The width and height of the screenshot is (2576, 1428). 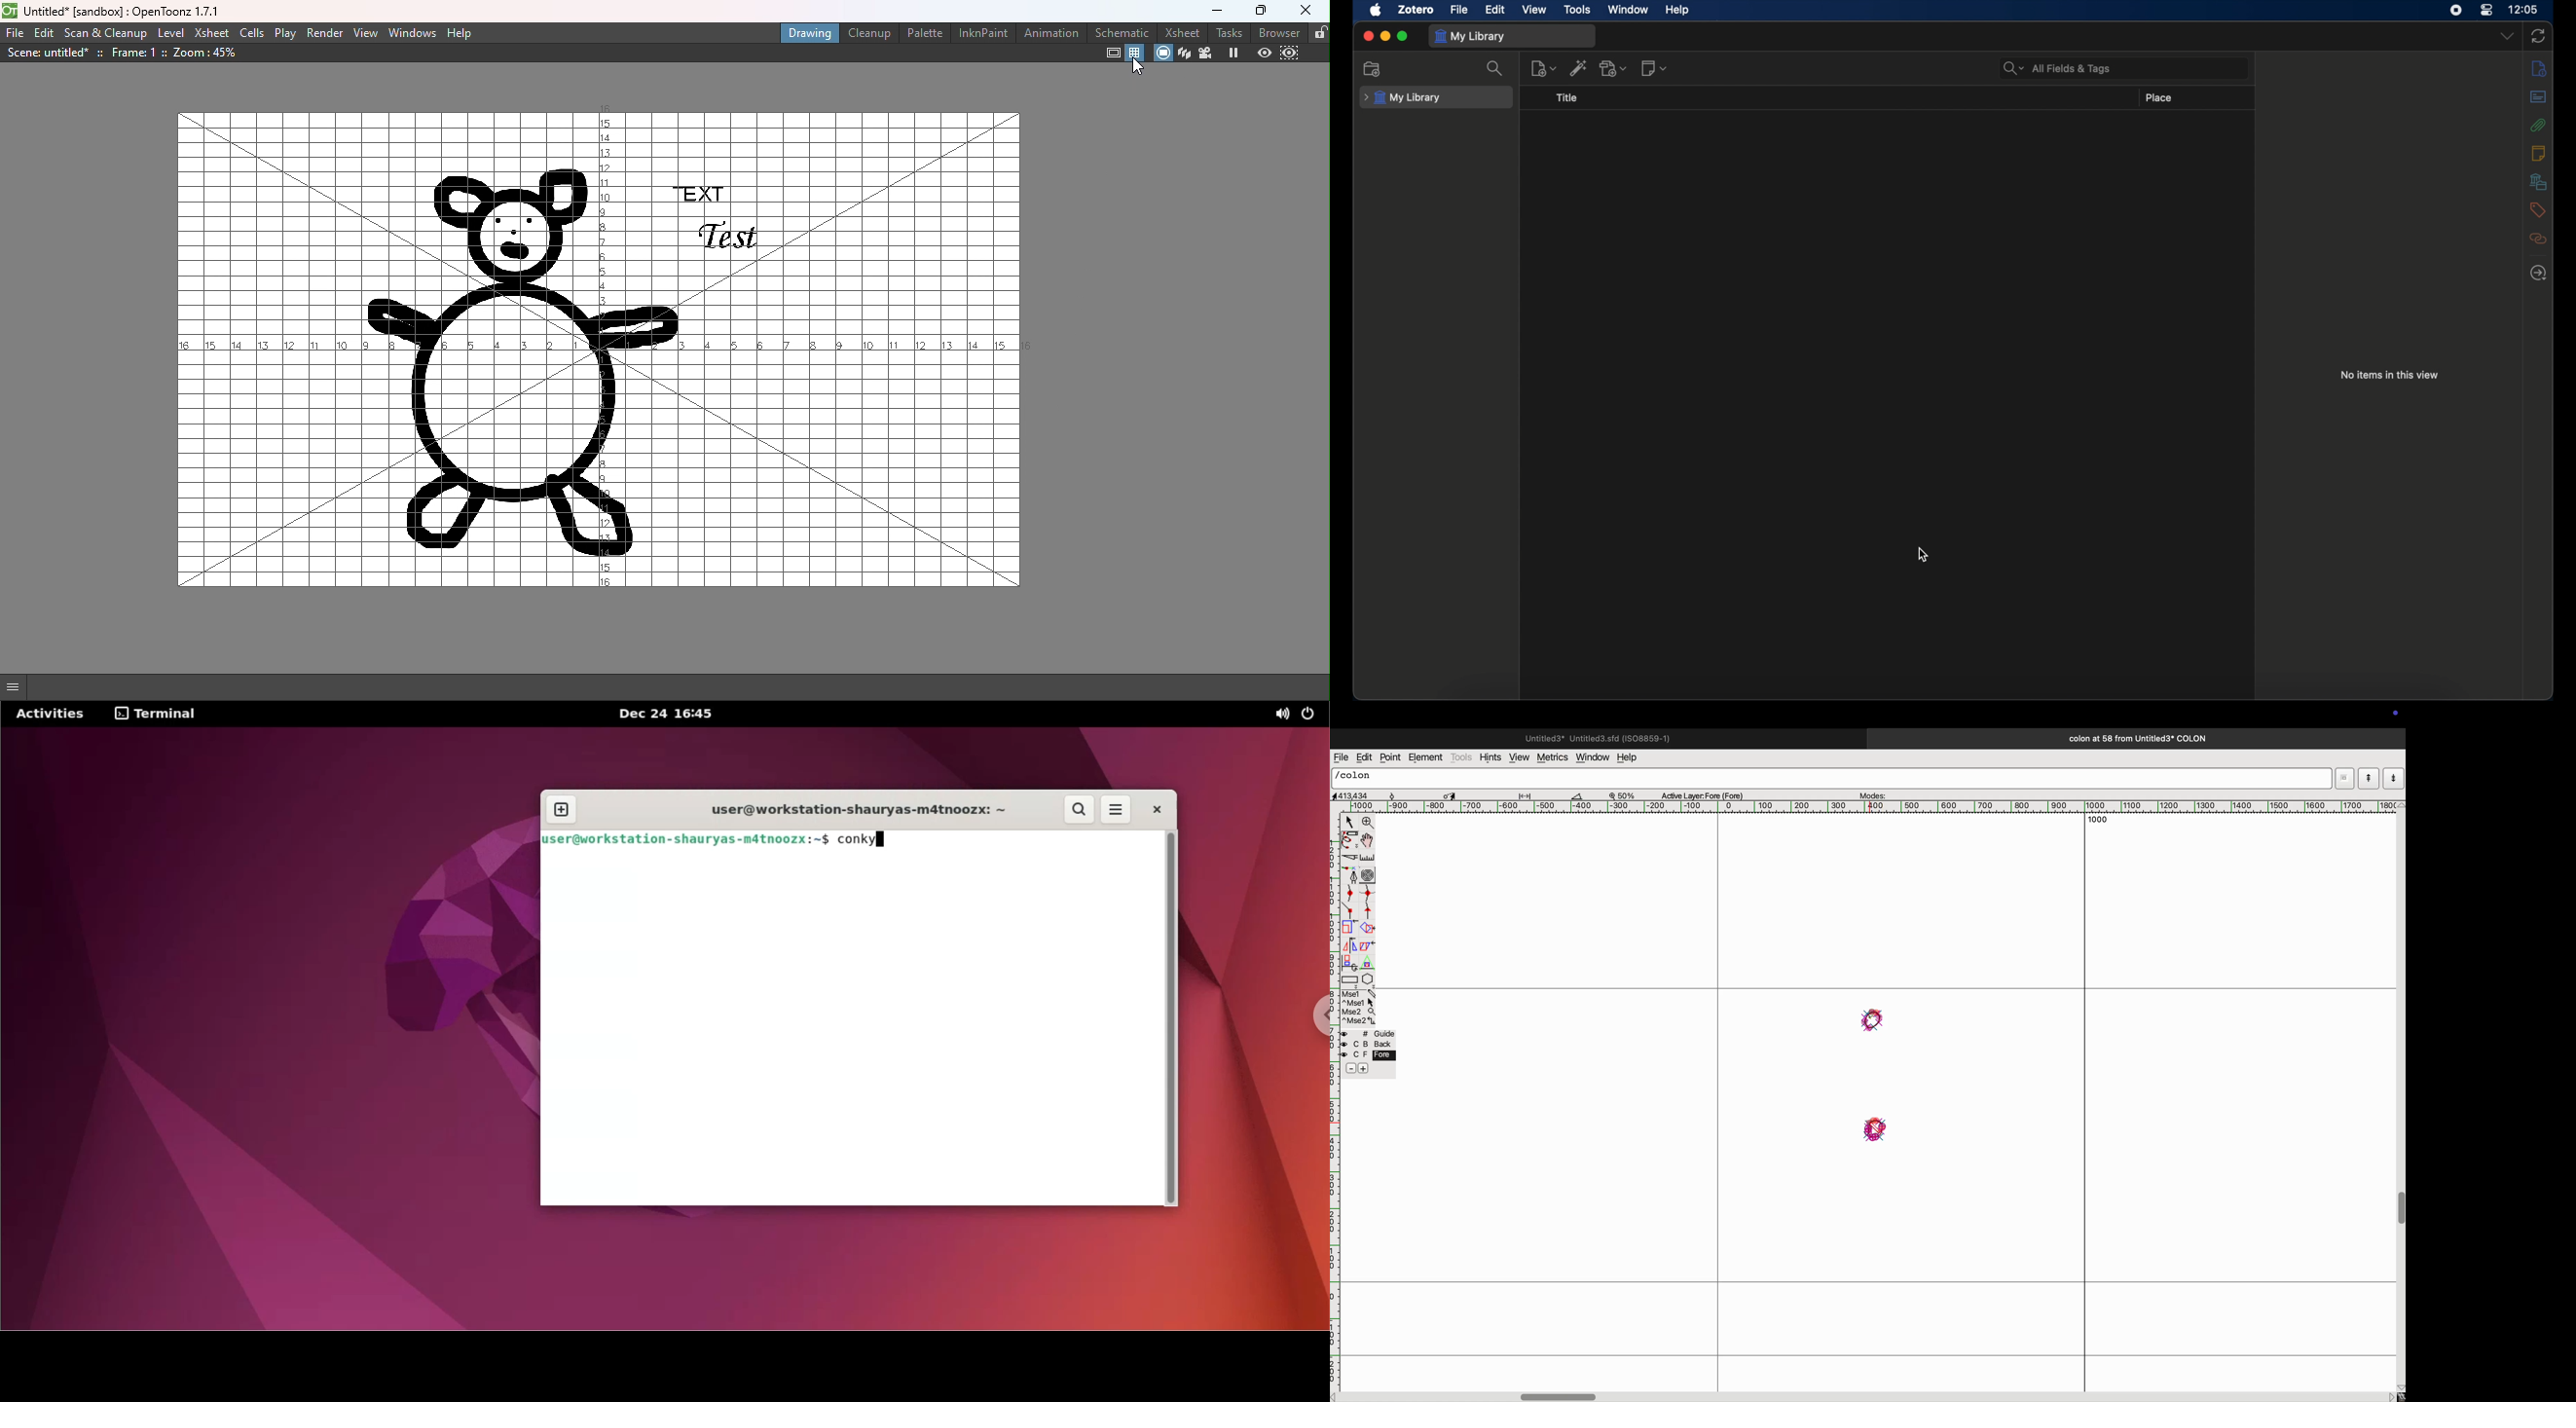 What do you see at coordinates (1401, 98) in the screenshot?
I see `my library` at bounding box center [1401, 98].